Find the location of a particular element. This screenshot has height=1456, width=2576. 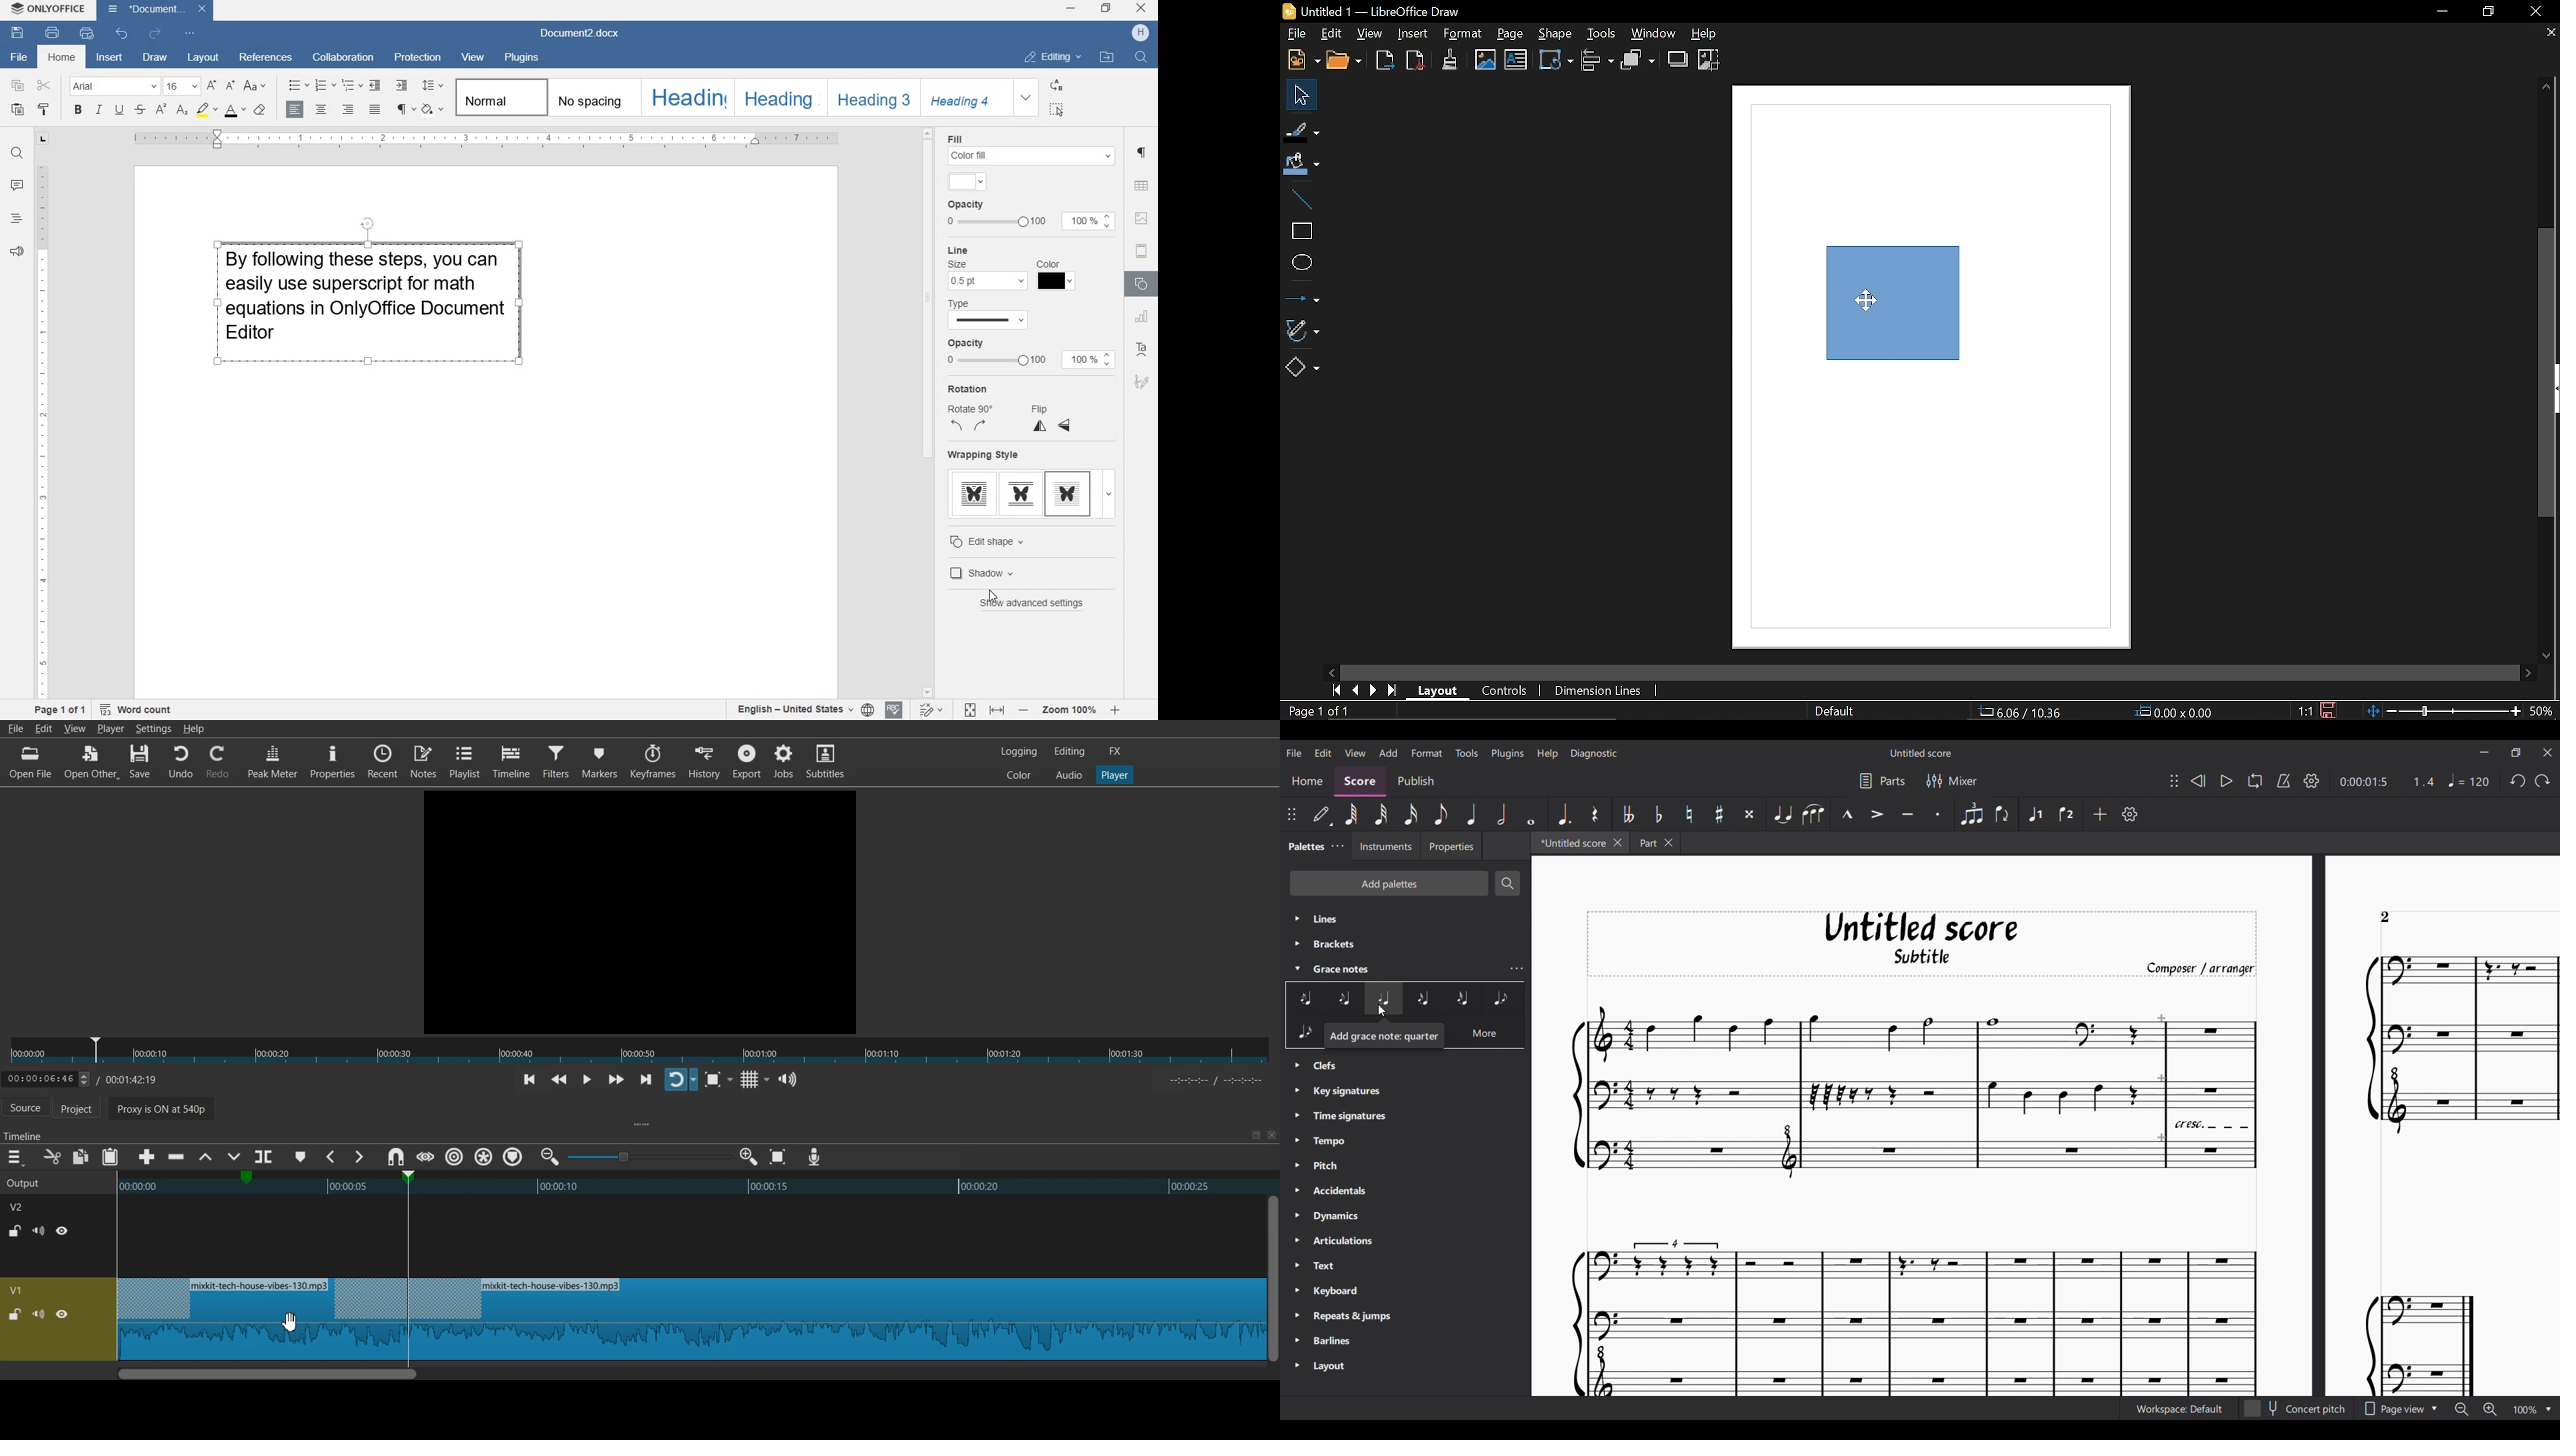

Snap is located at coordinates (395, 1157).